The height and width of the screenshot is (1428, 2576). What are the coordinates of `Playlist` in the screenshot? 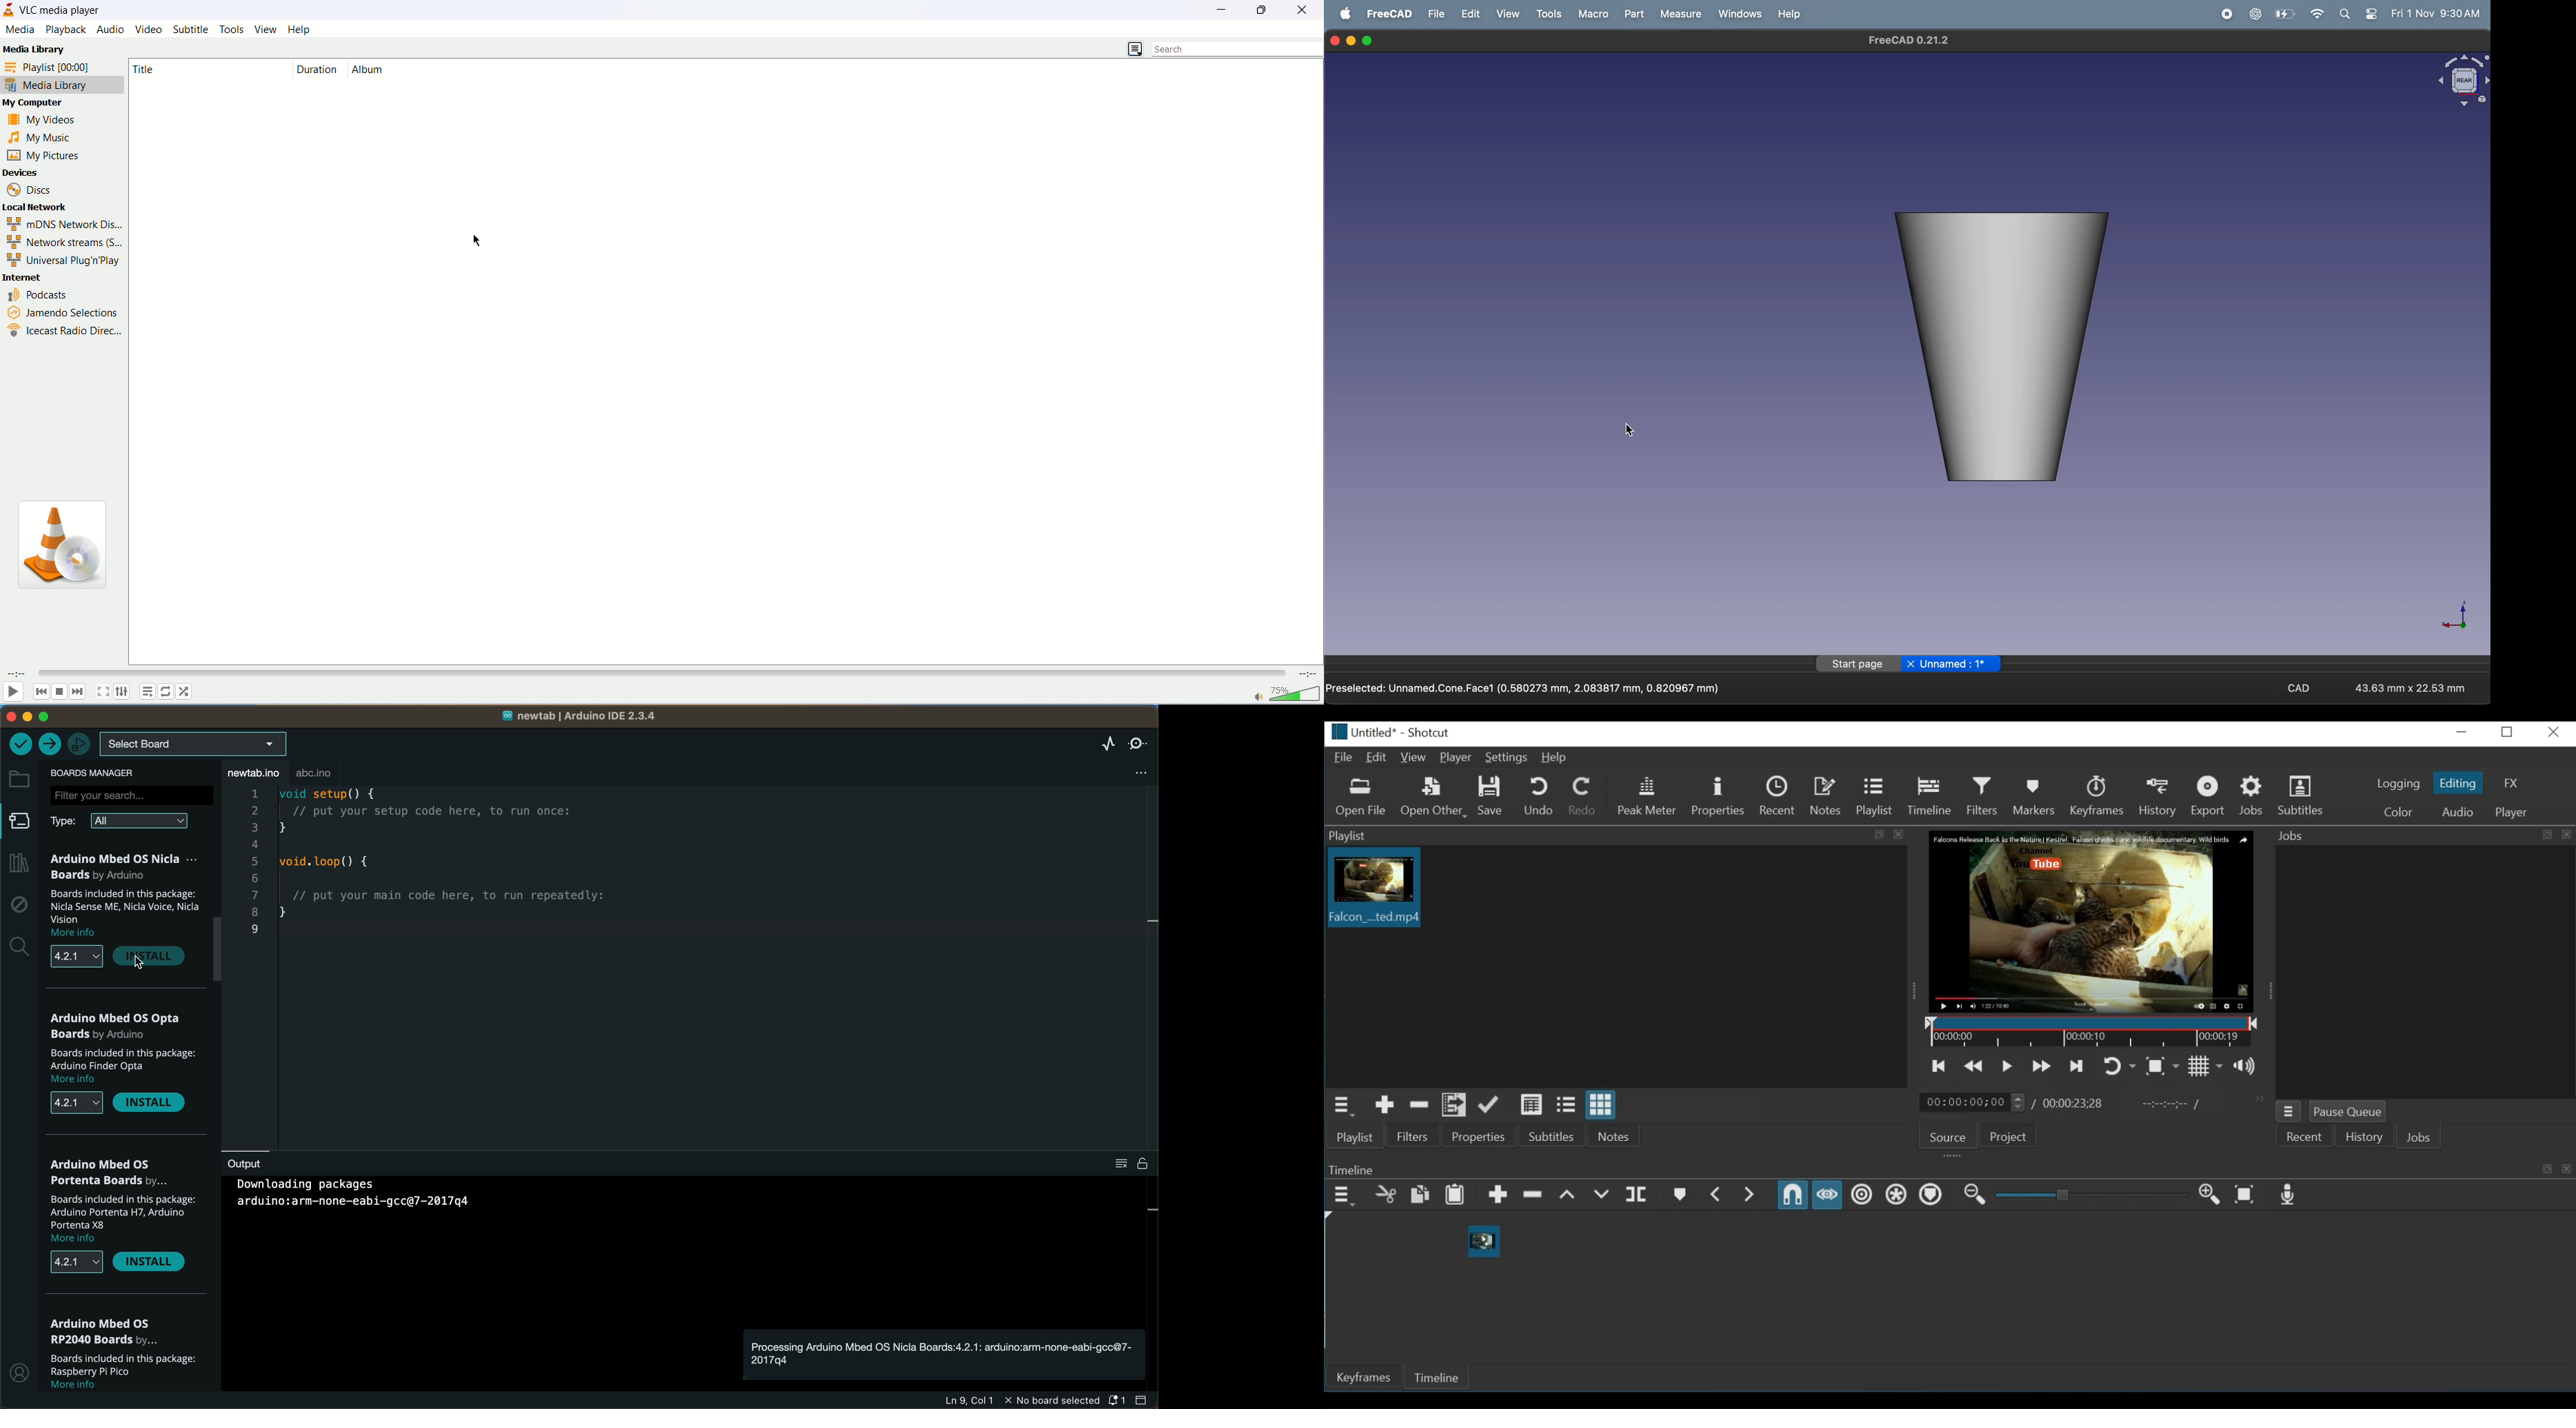 It's located at (1356, 1136).